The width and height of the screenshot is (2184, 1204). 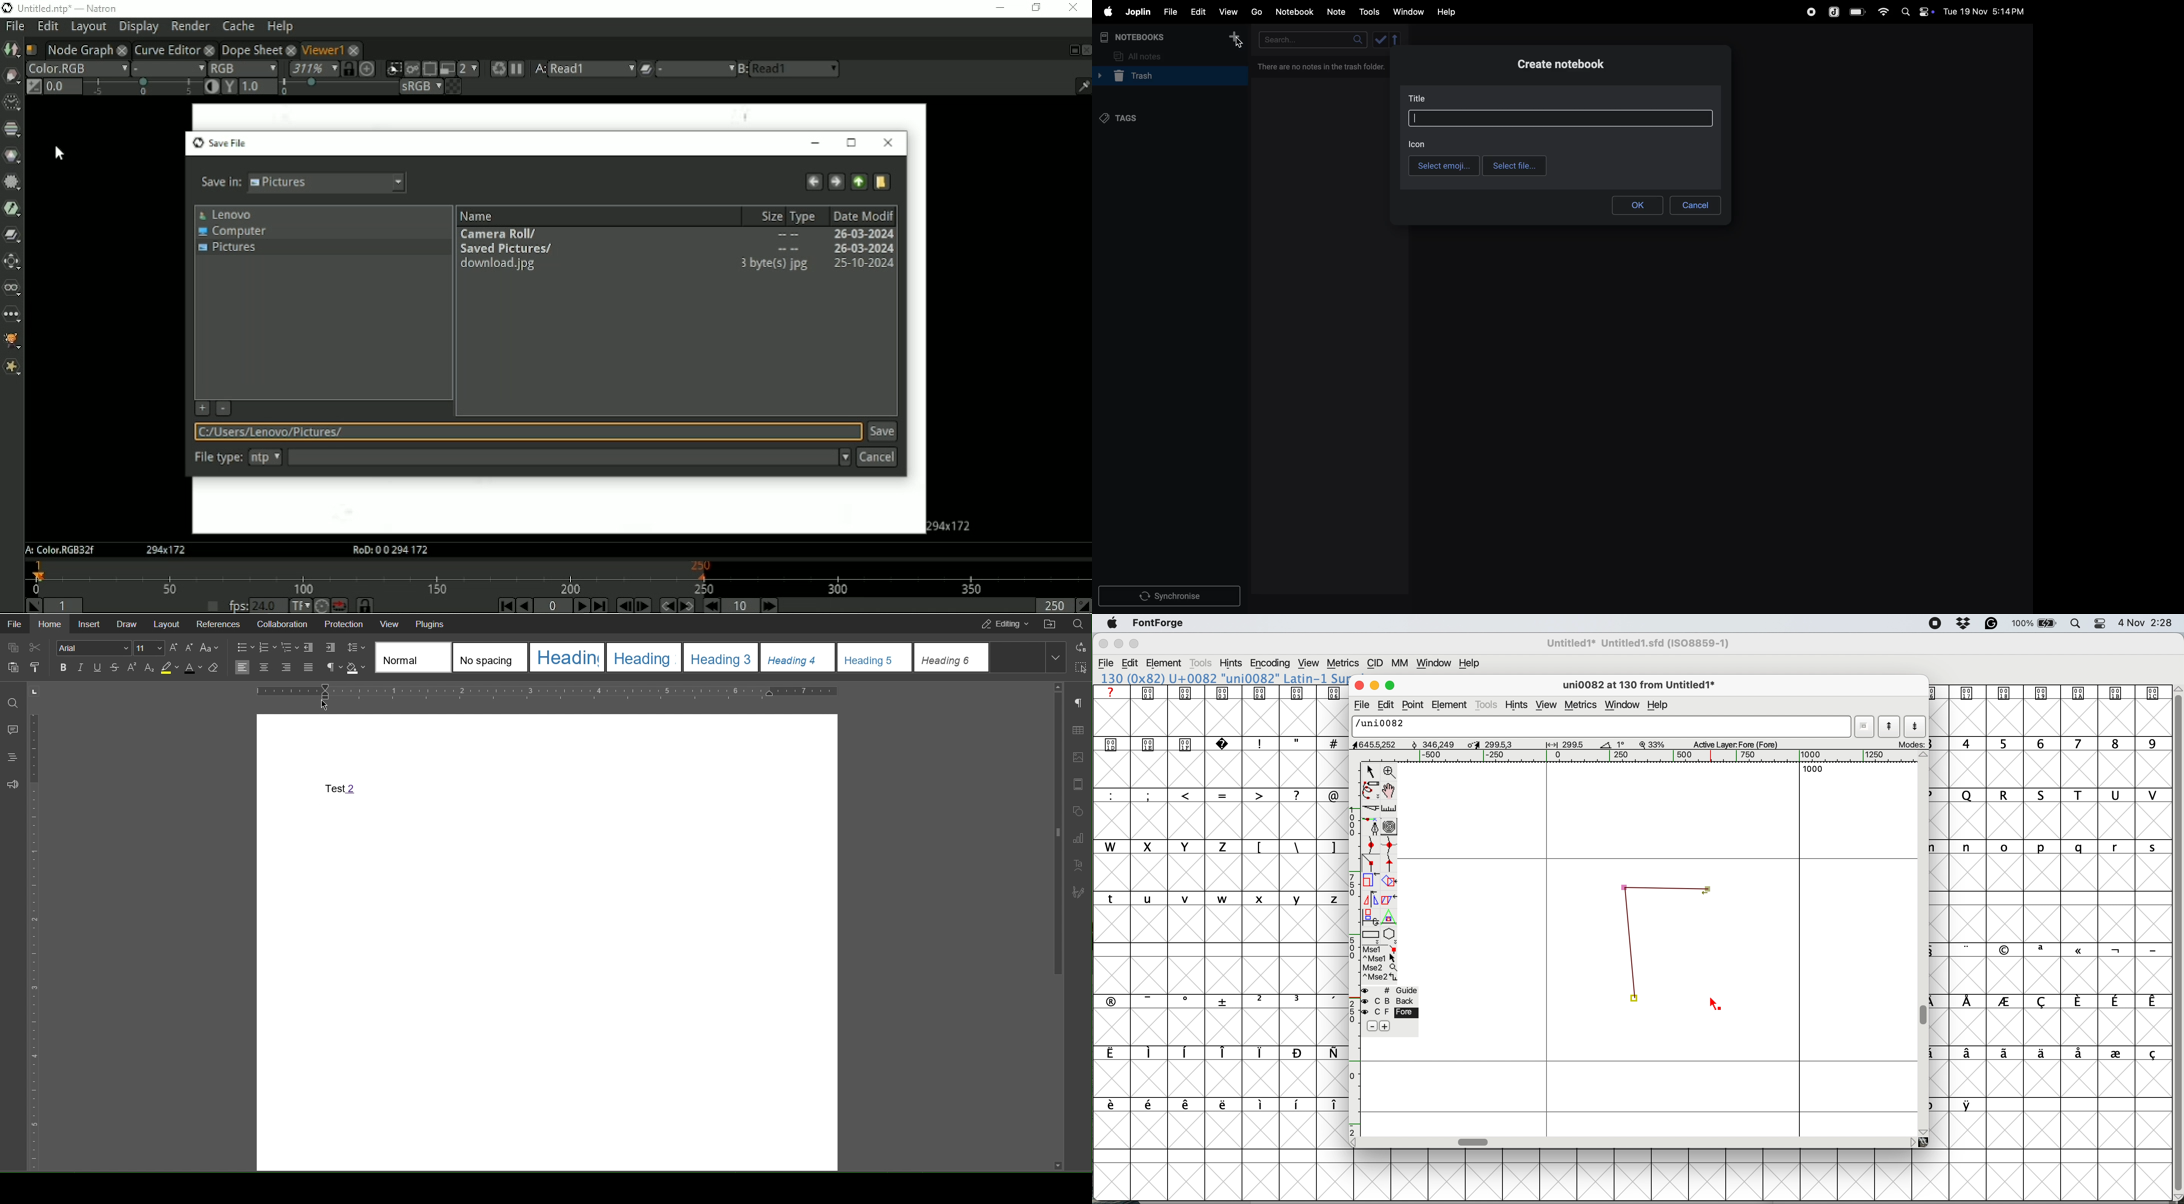 I want to click on create notebook, so click(x=1562, y=64).